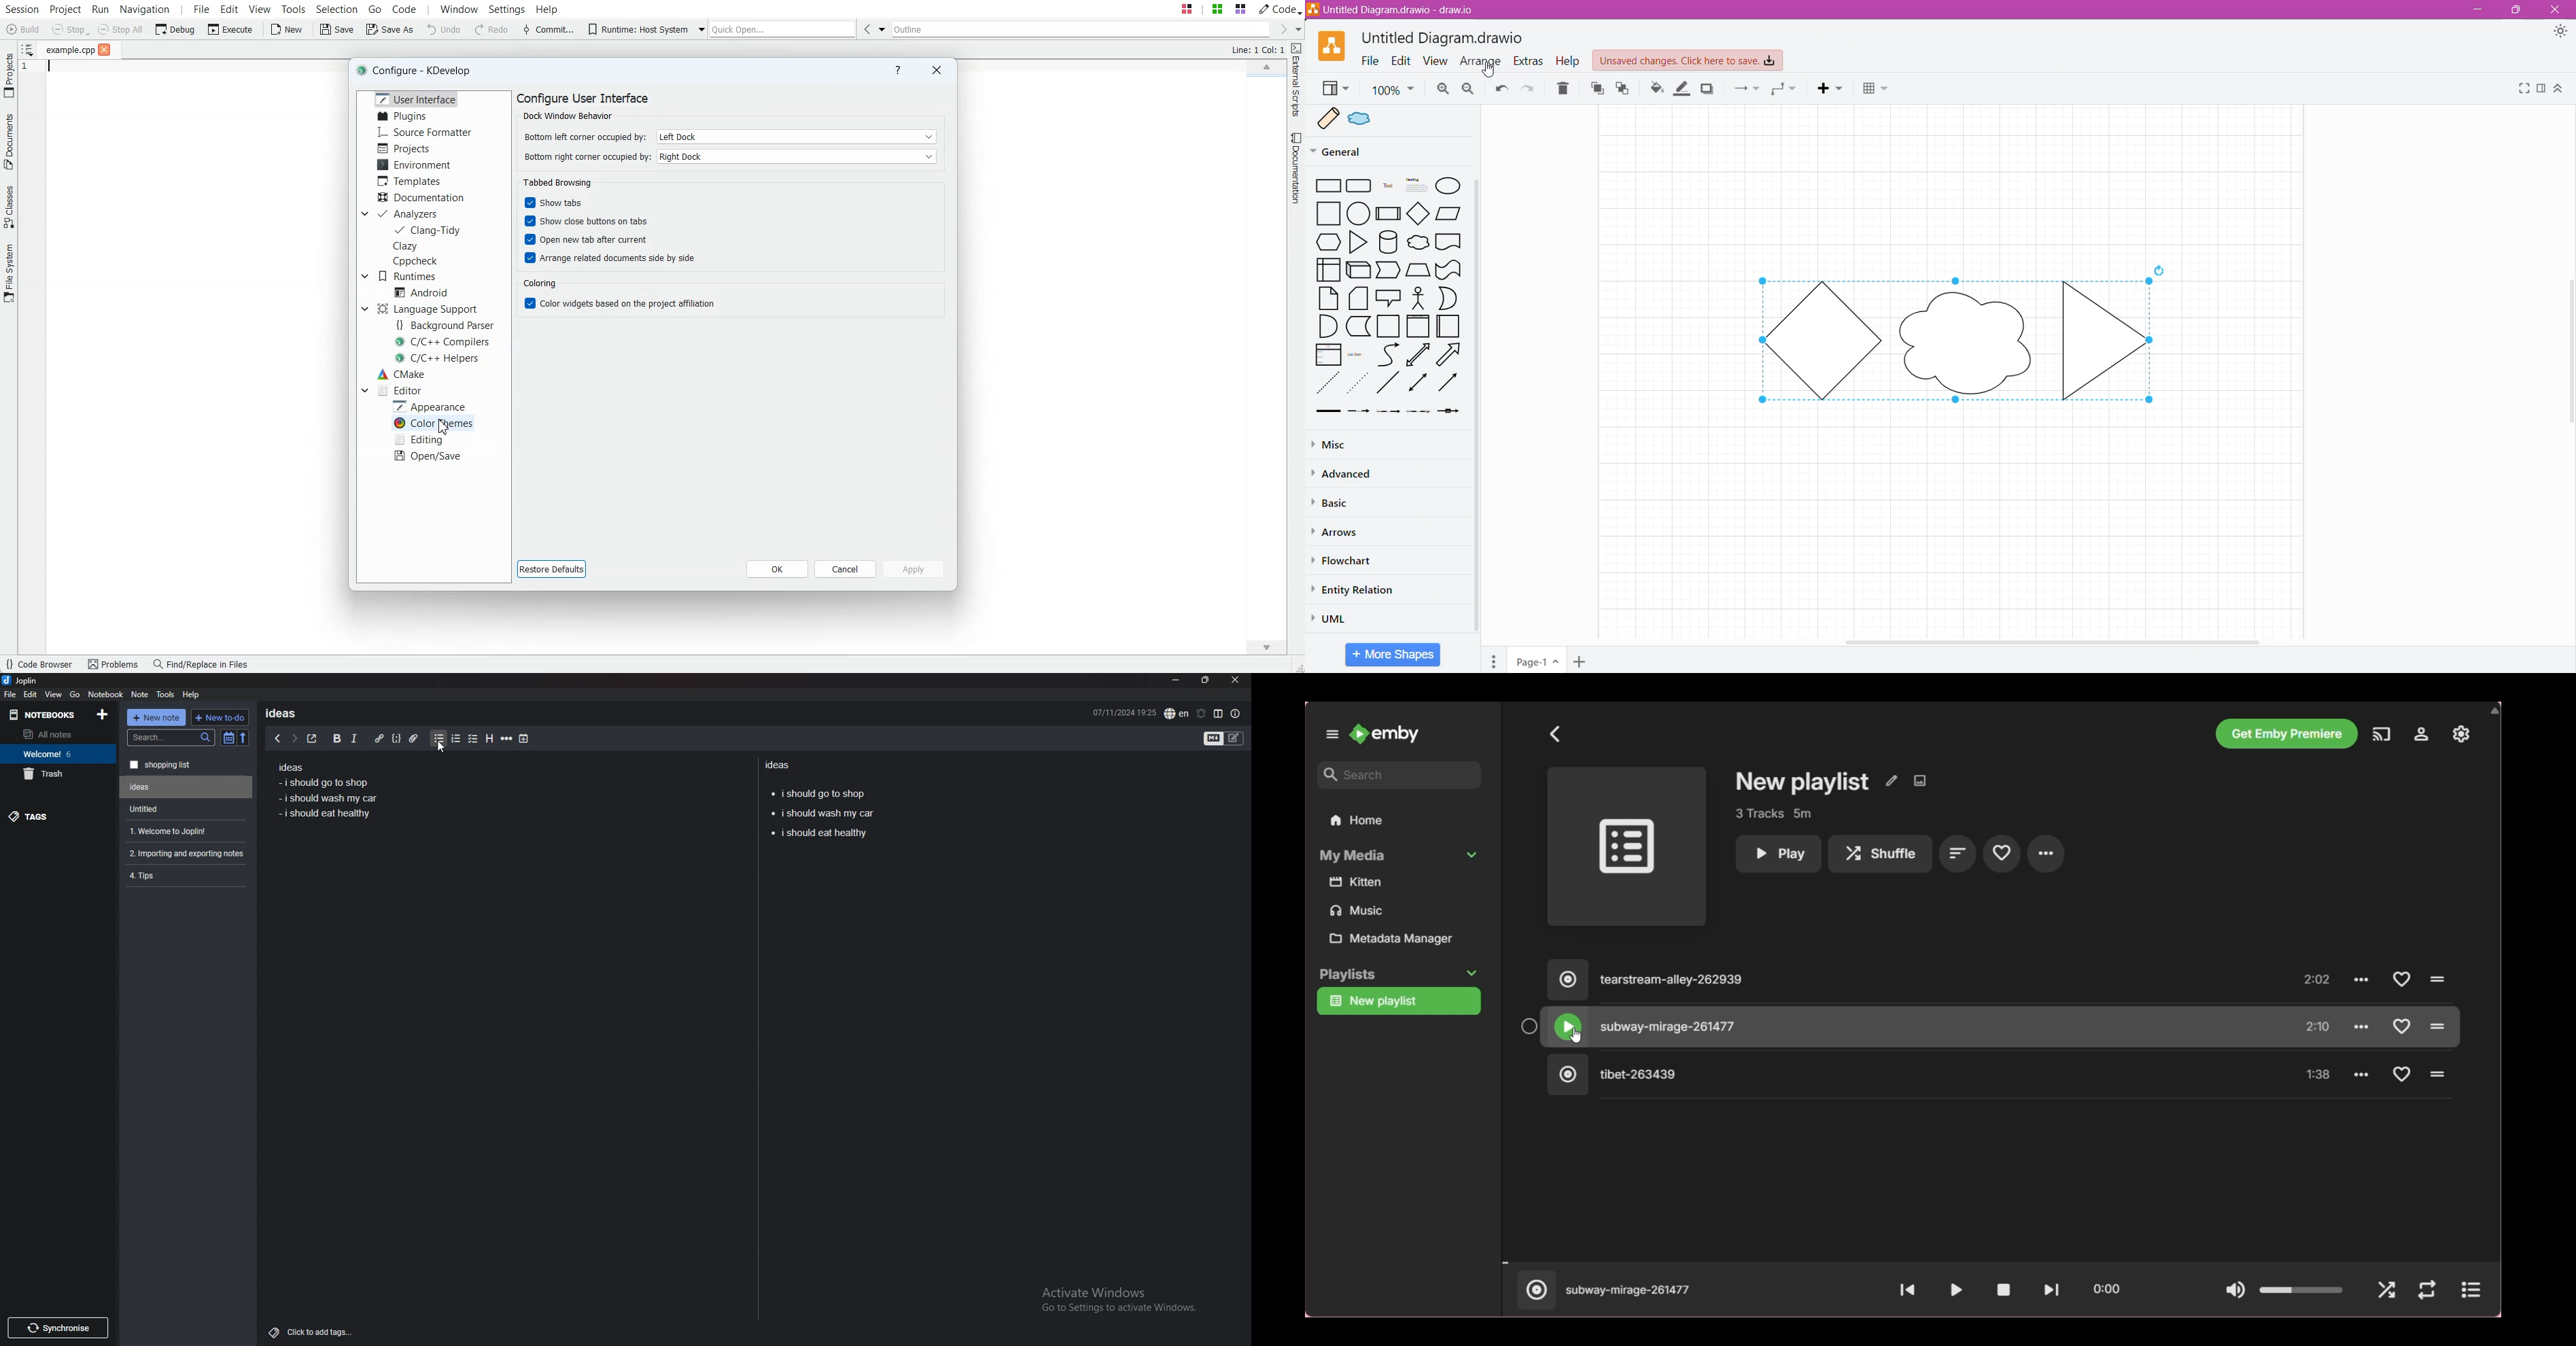 The width and height of the screenshot is (2576, 1372). What do you see at coordinates (1955, 187) in the screenshot?
I see `Canvas area` at bounding box center [1955, 187].